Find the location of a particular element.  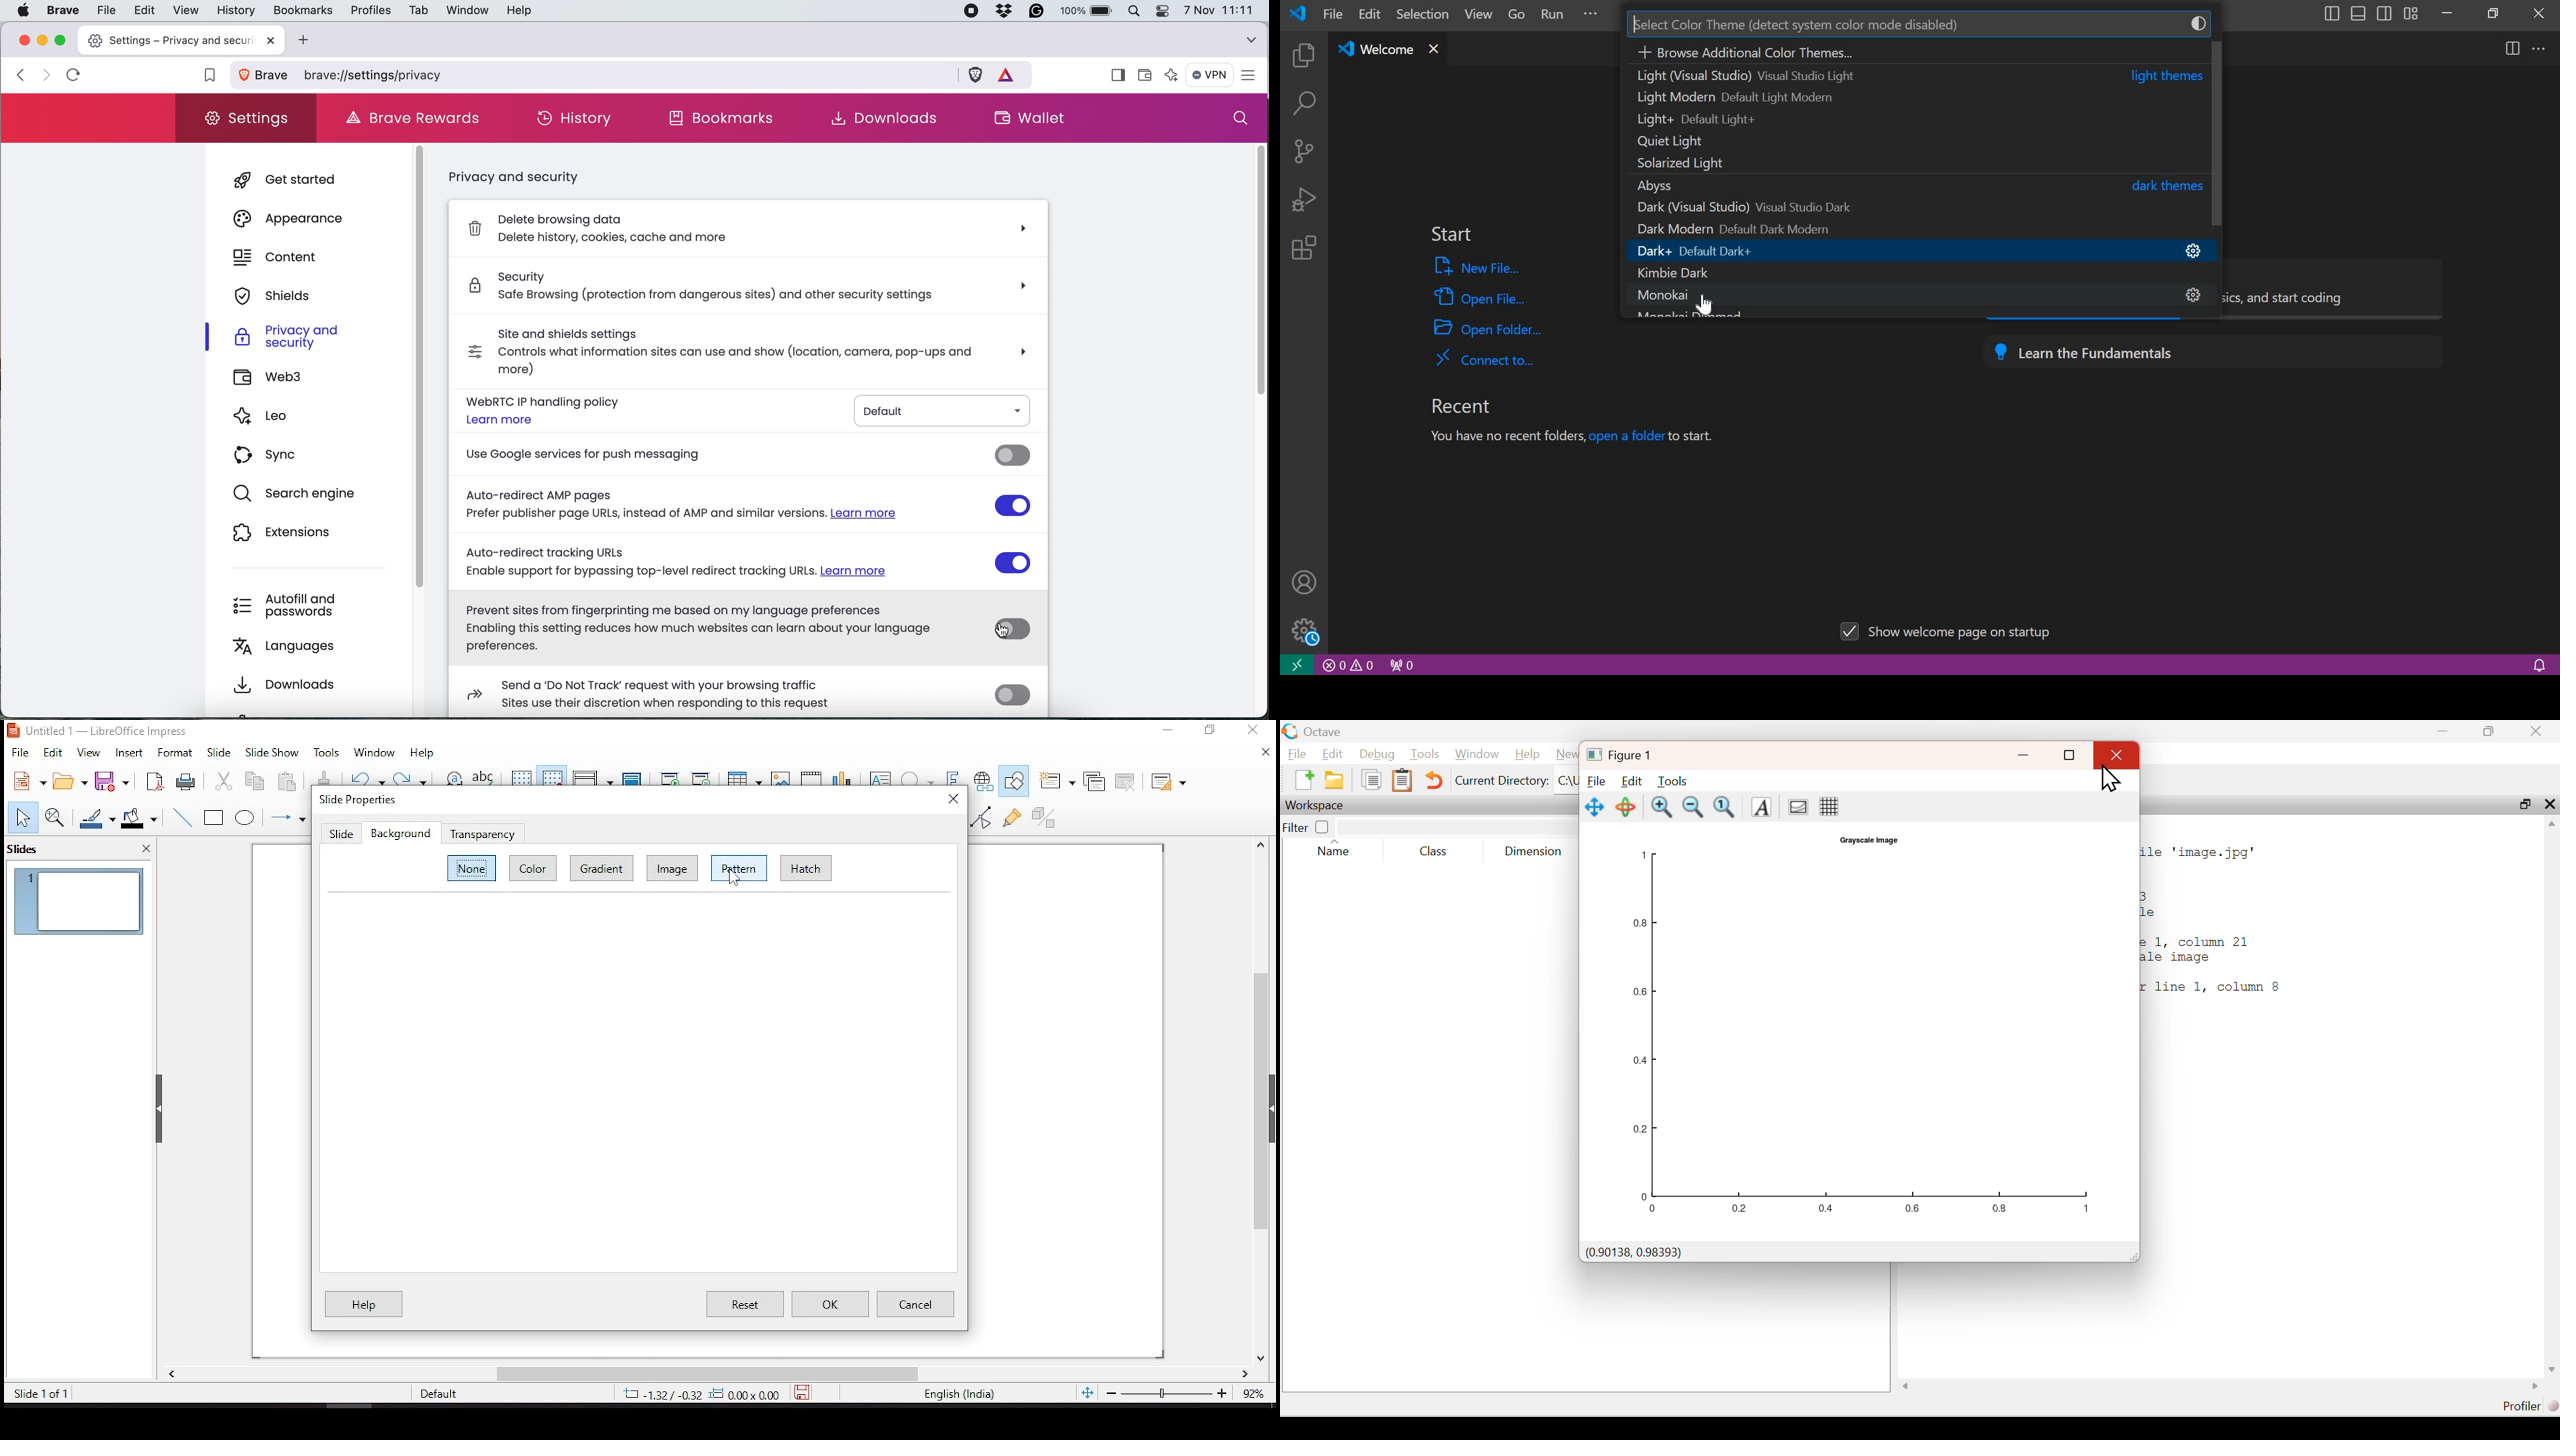

cut is located at coordinates (223, 781).